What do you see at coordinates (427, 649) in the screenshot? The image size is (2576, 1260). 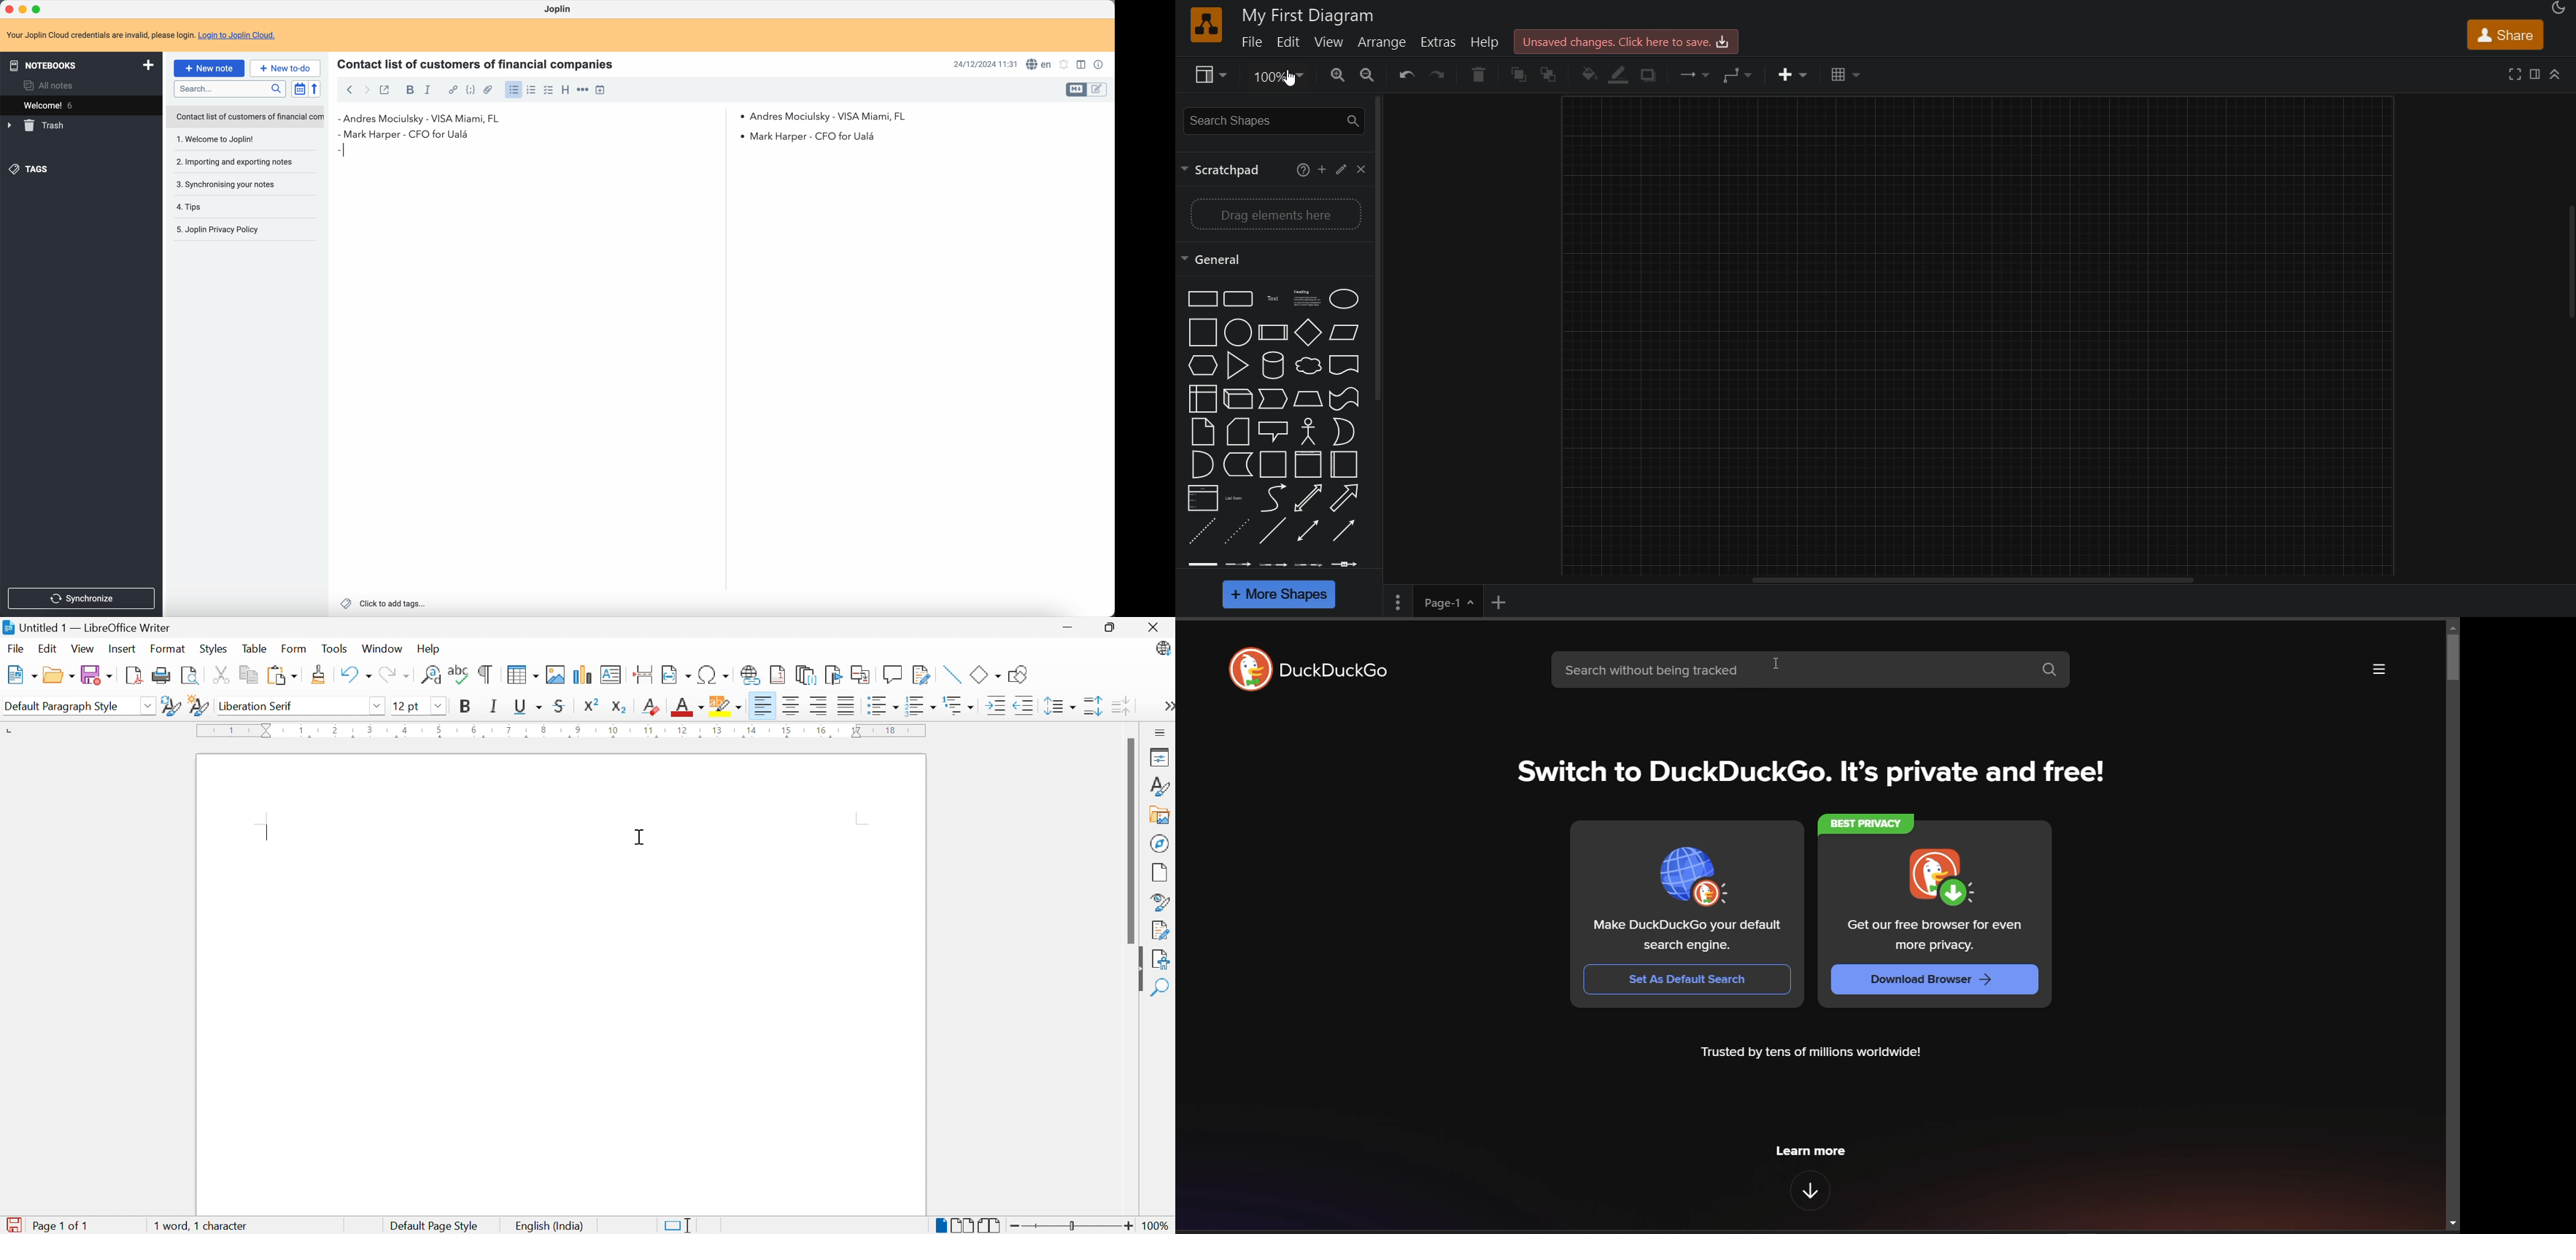 I see `Help` at bounding box center [427, 649].